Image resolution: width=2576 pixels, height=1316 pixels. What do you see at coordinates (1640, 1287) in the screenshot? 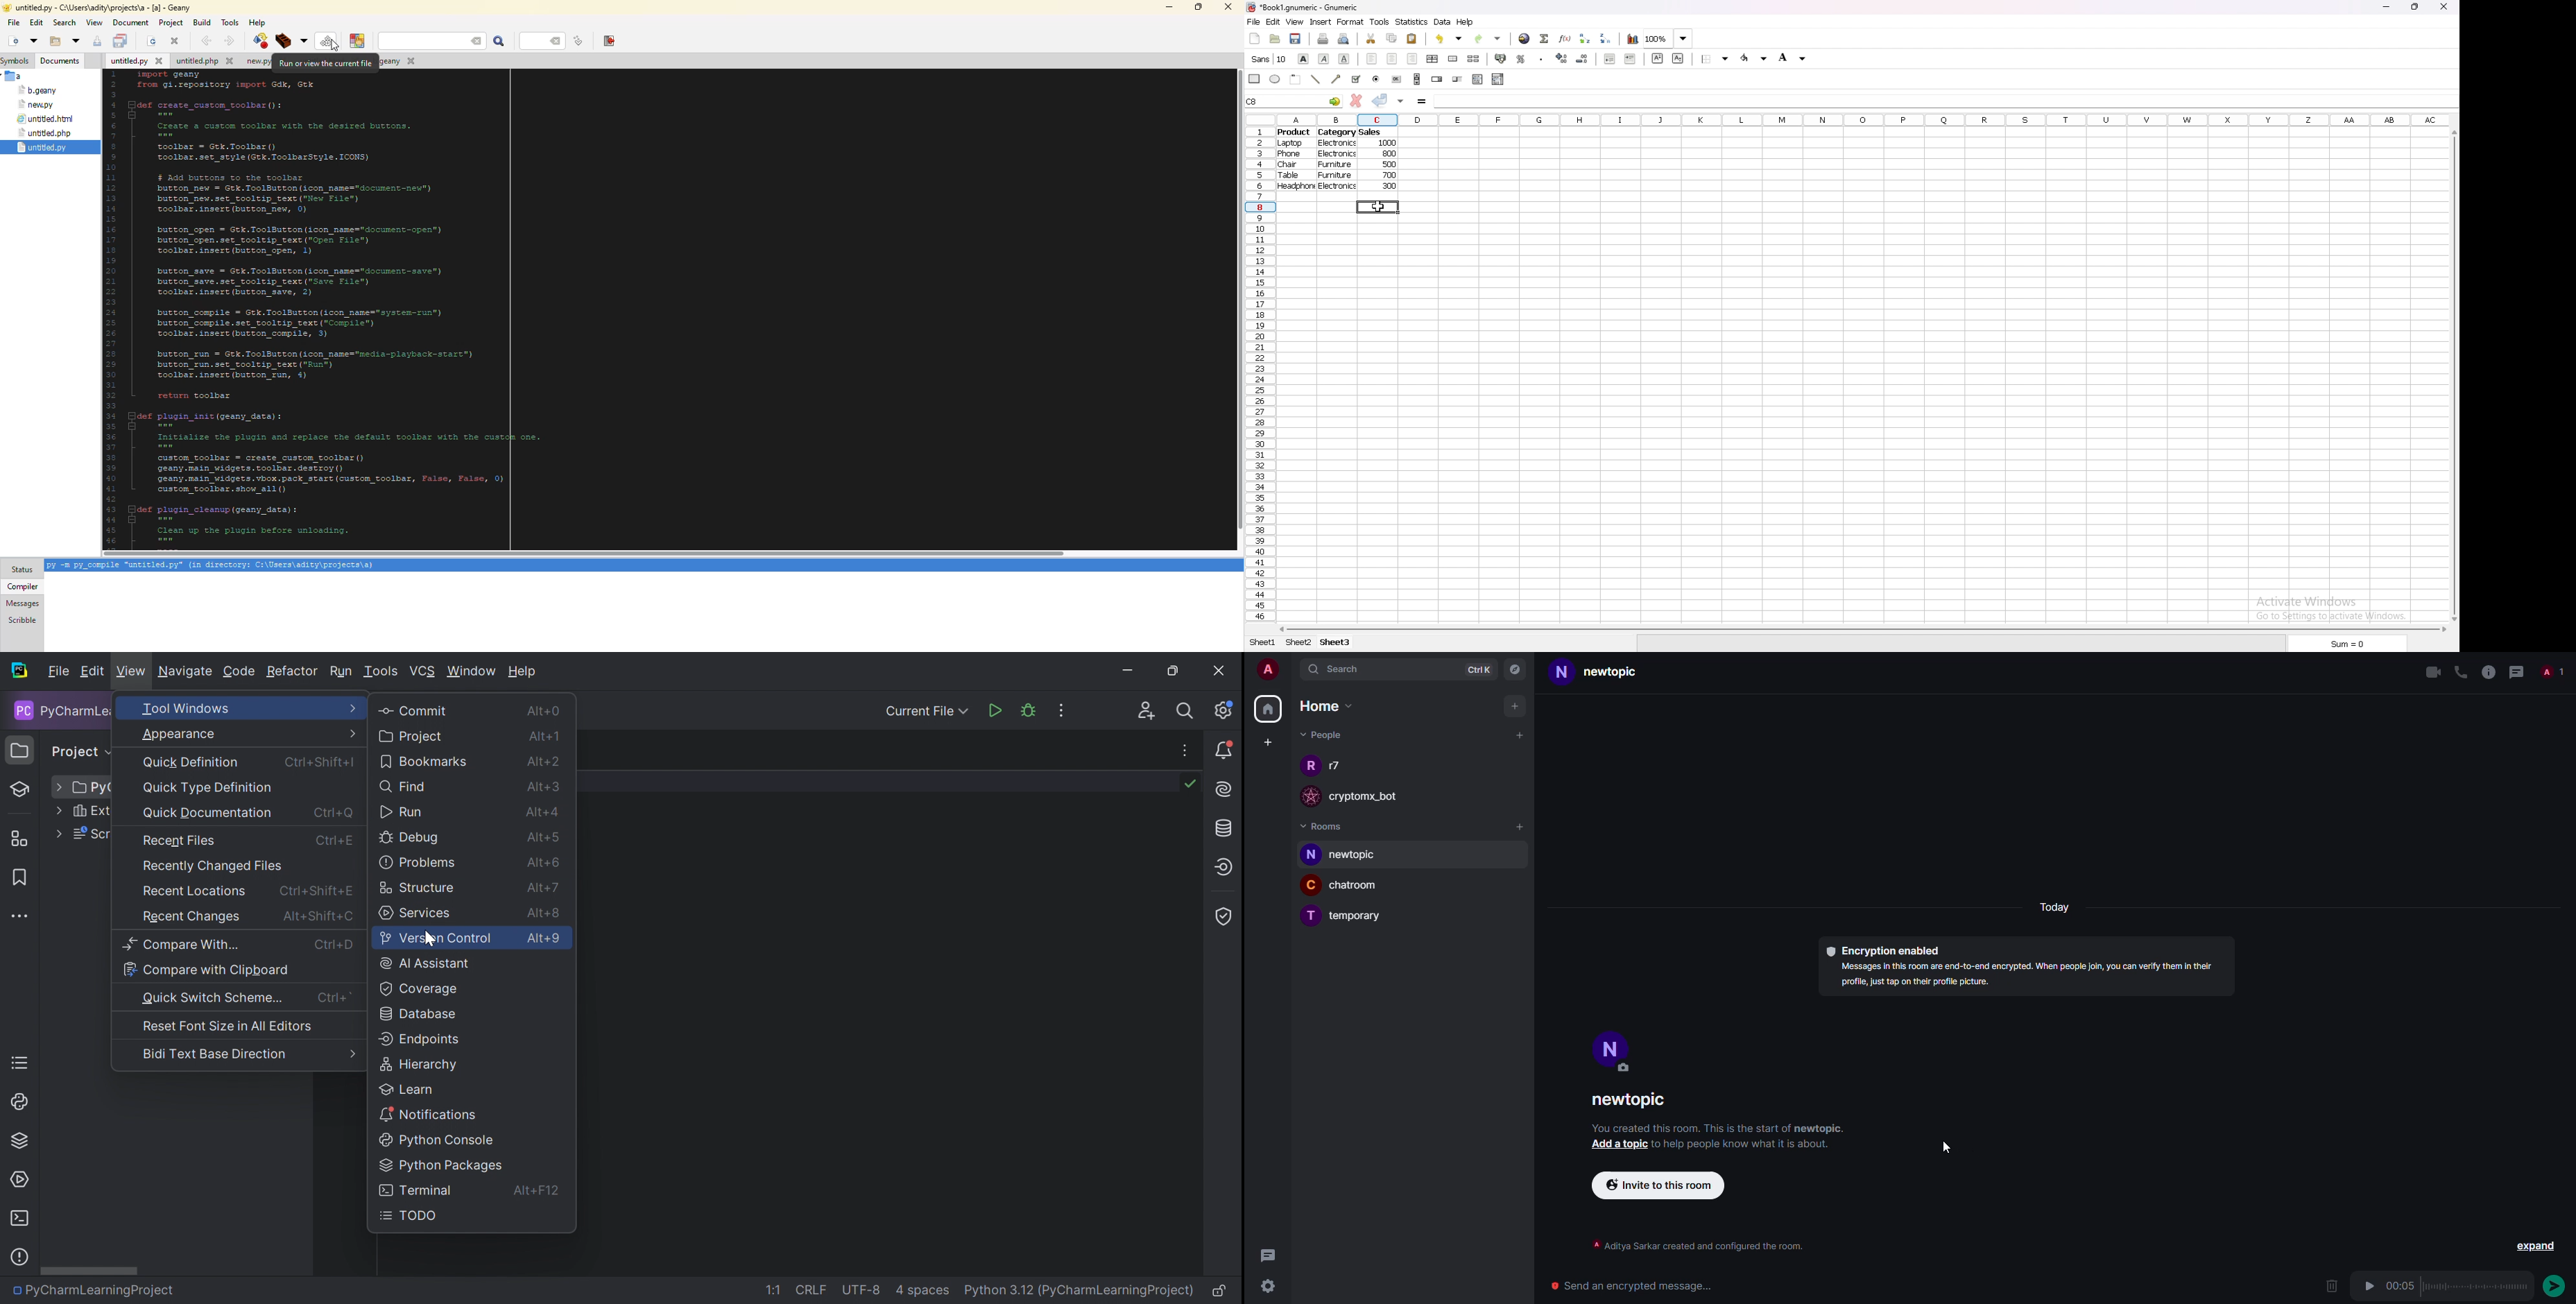
I see `Send an encrypted message...` at bounding box center [1640, 1287].